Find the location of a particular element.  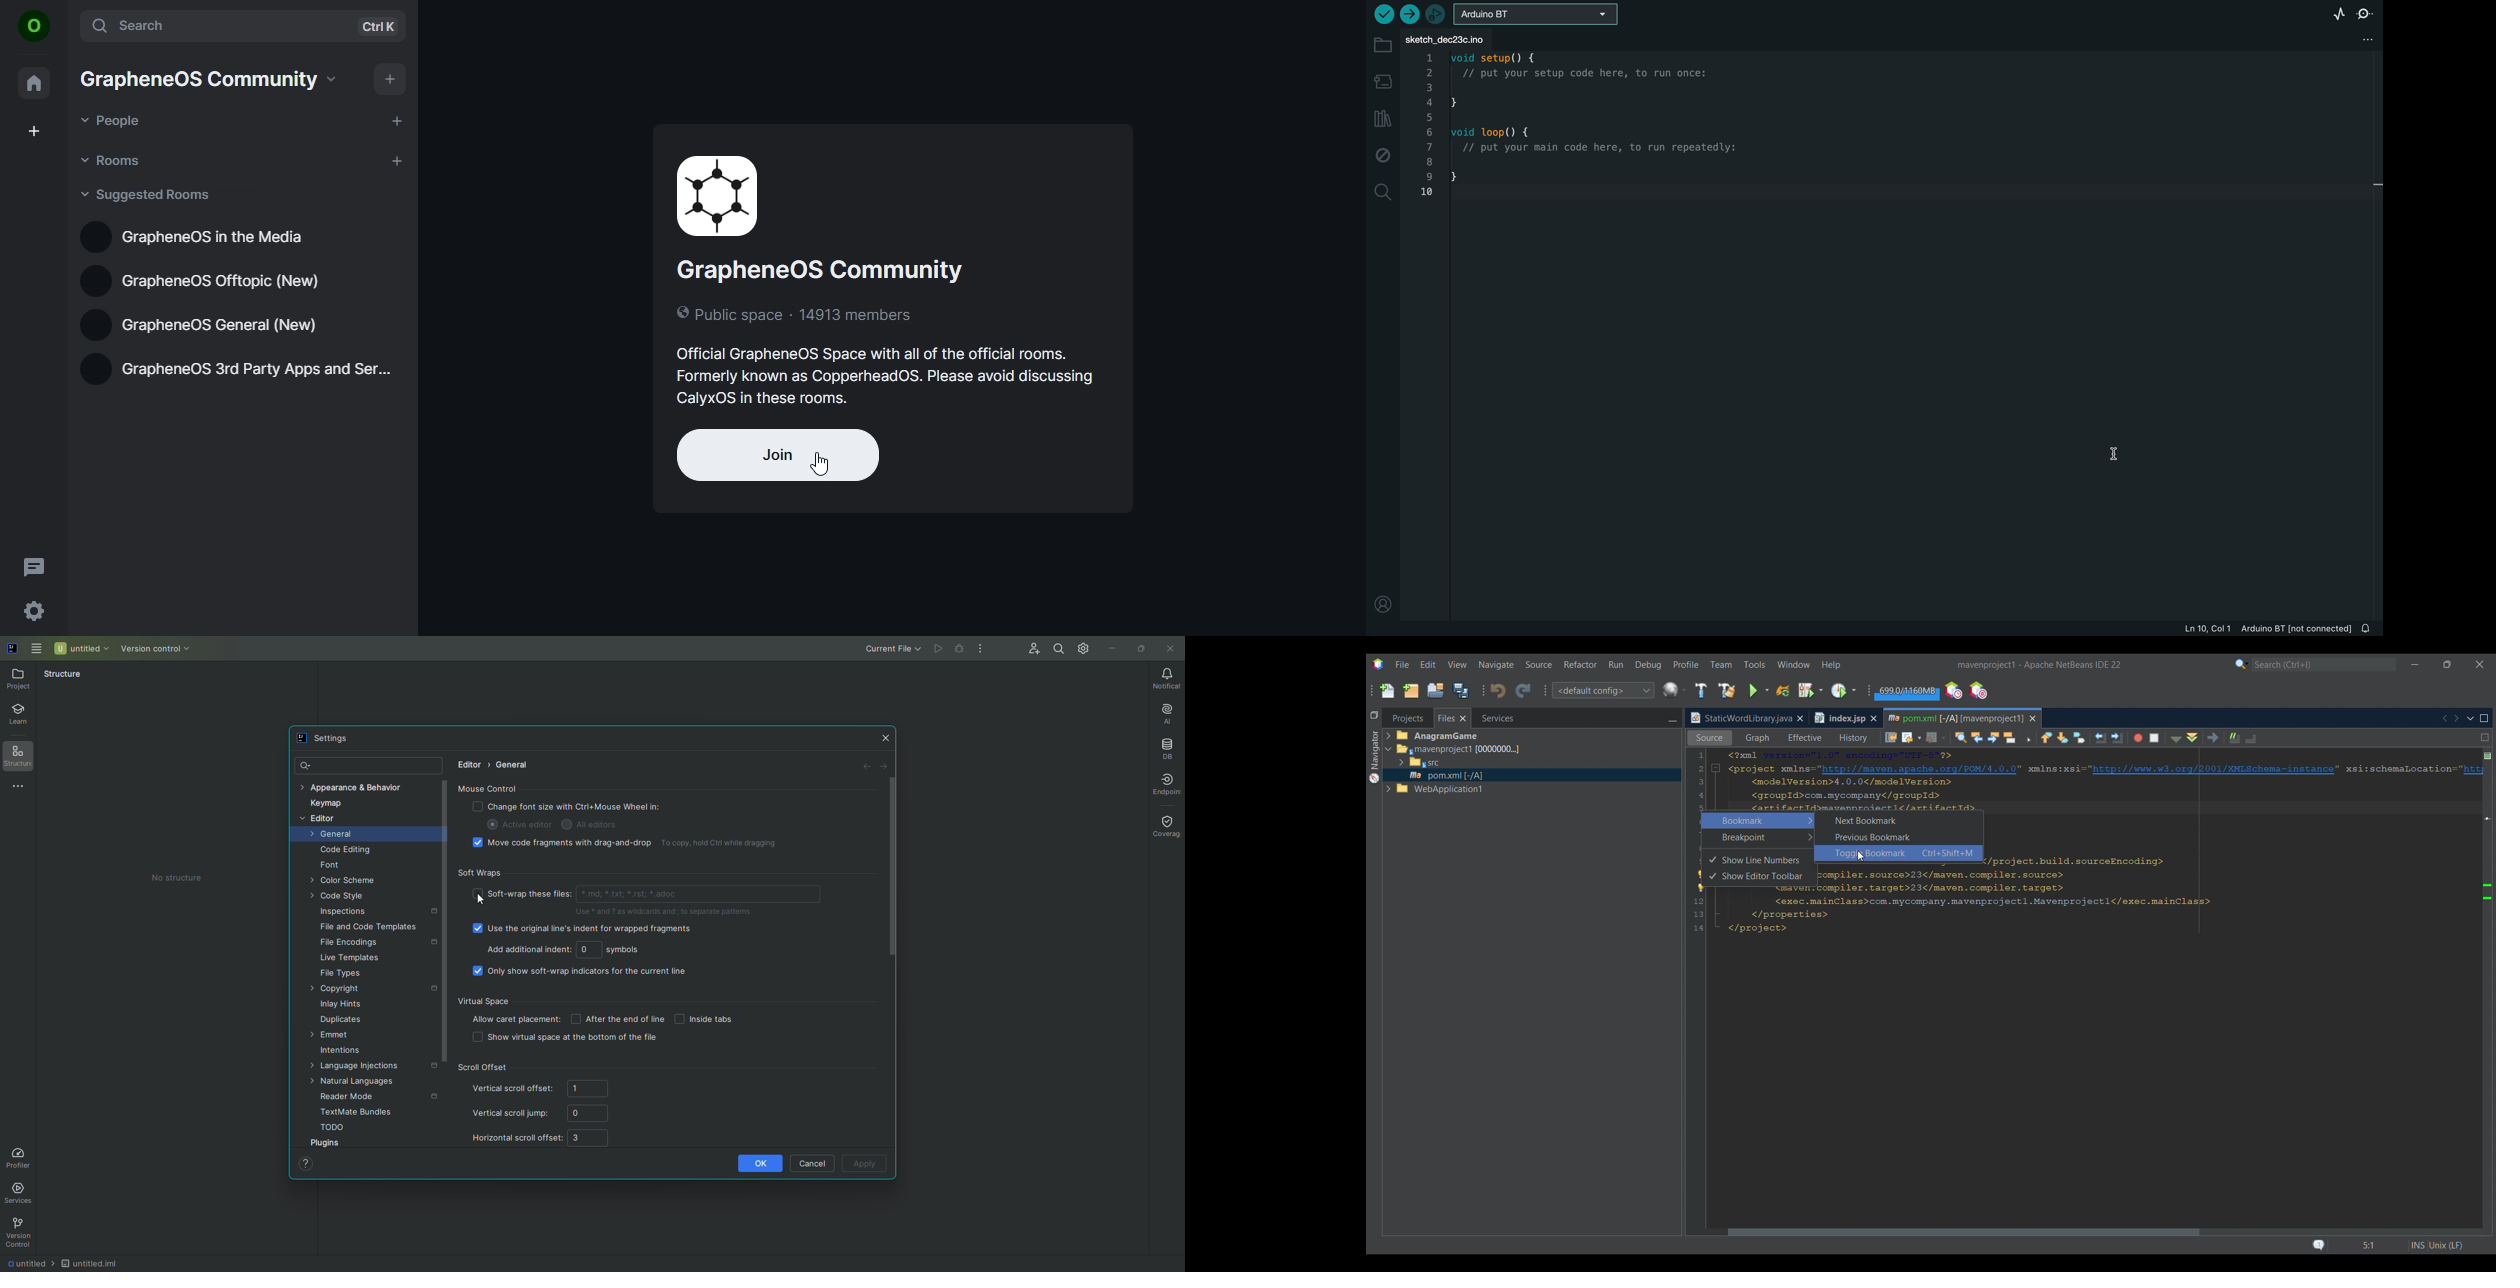

Softwraps is located at coordinates (479, 874).